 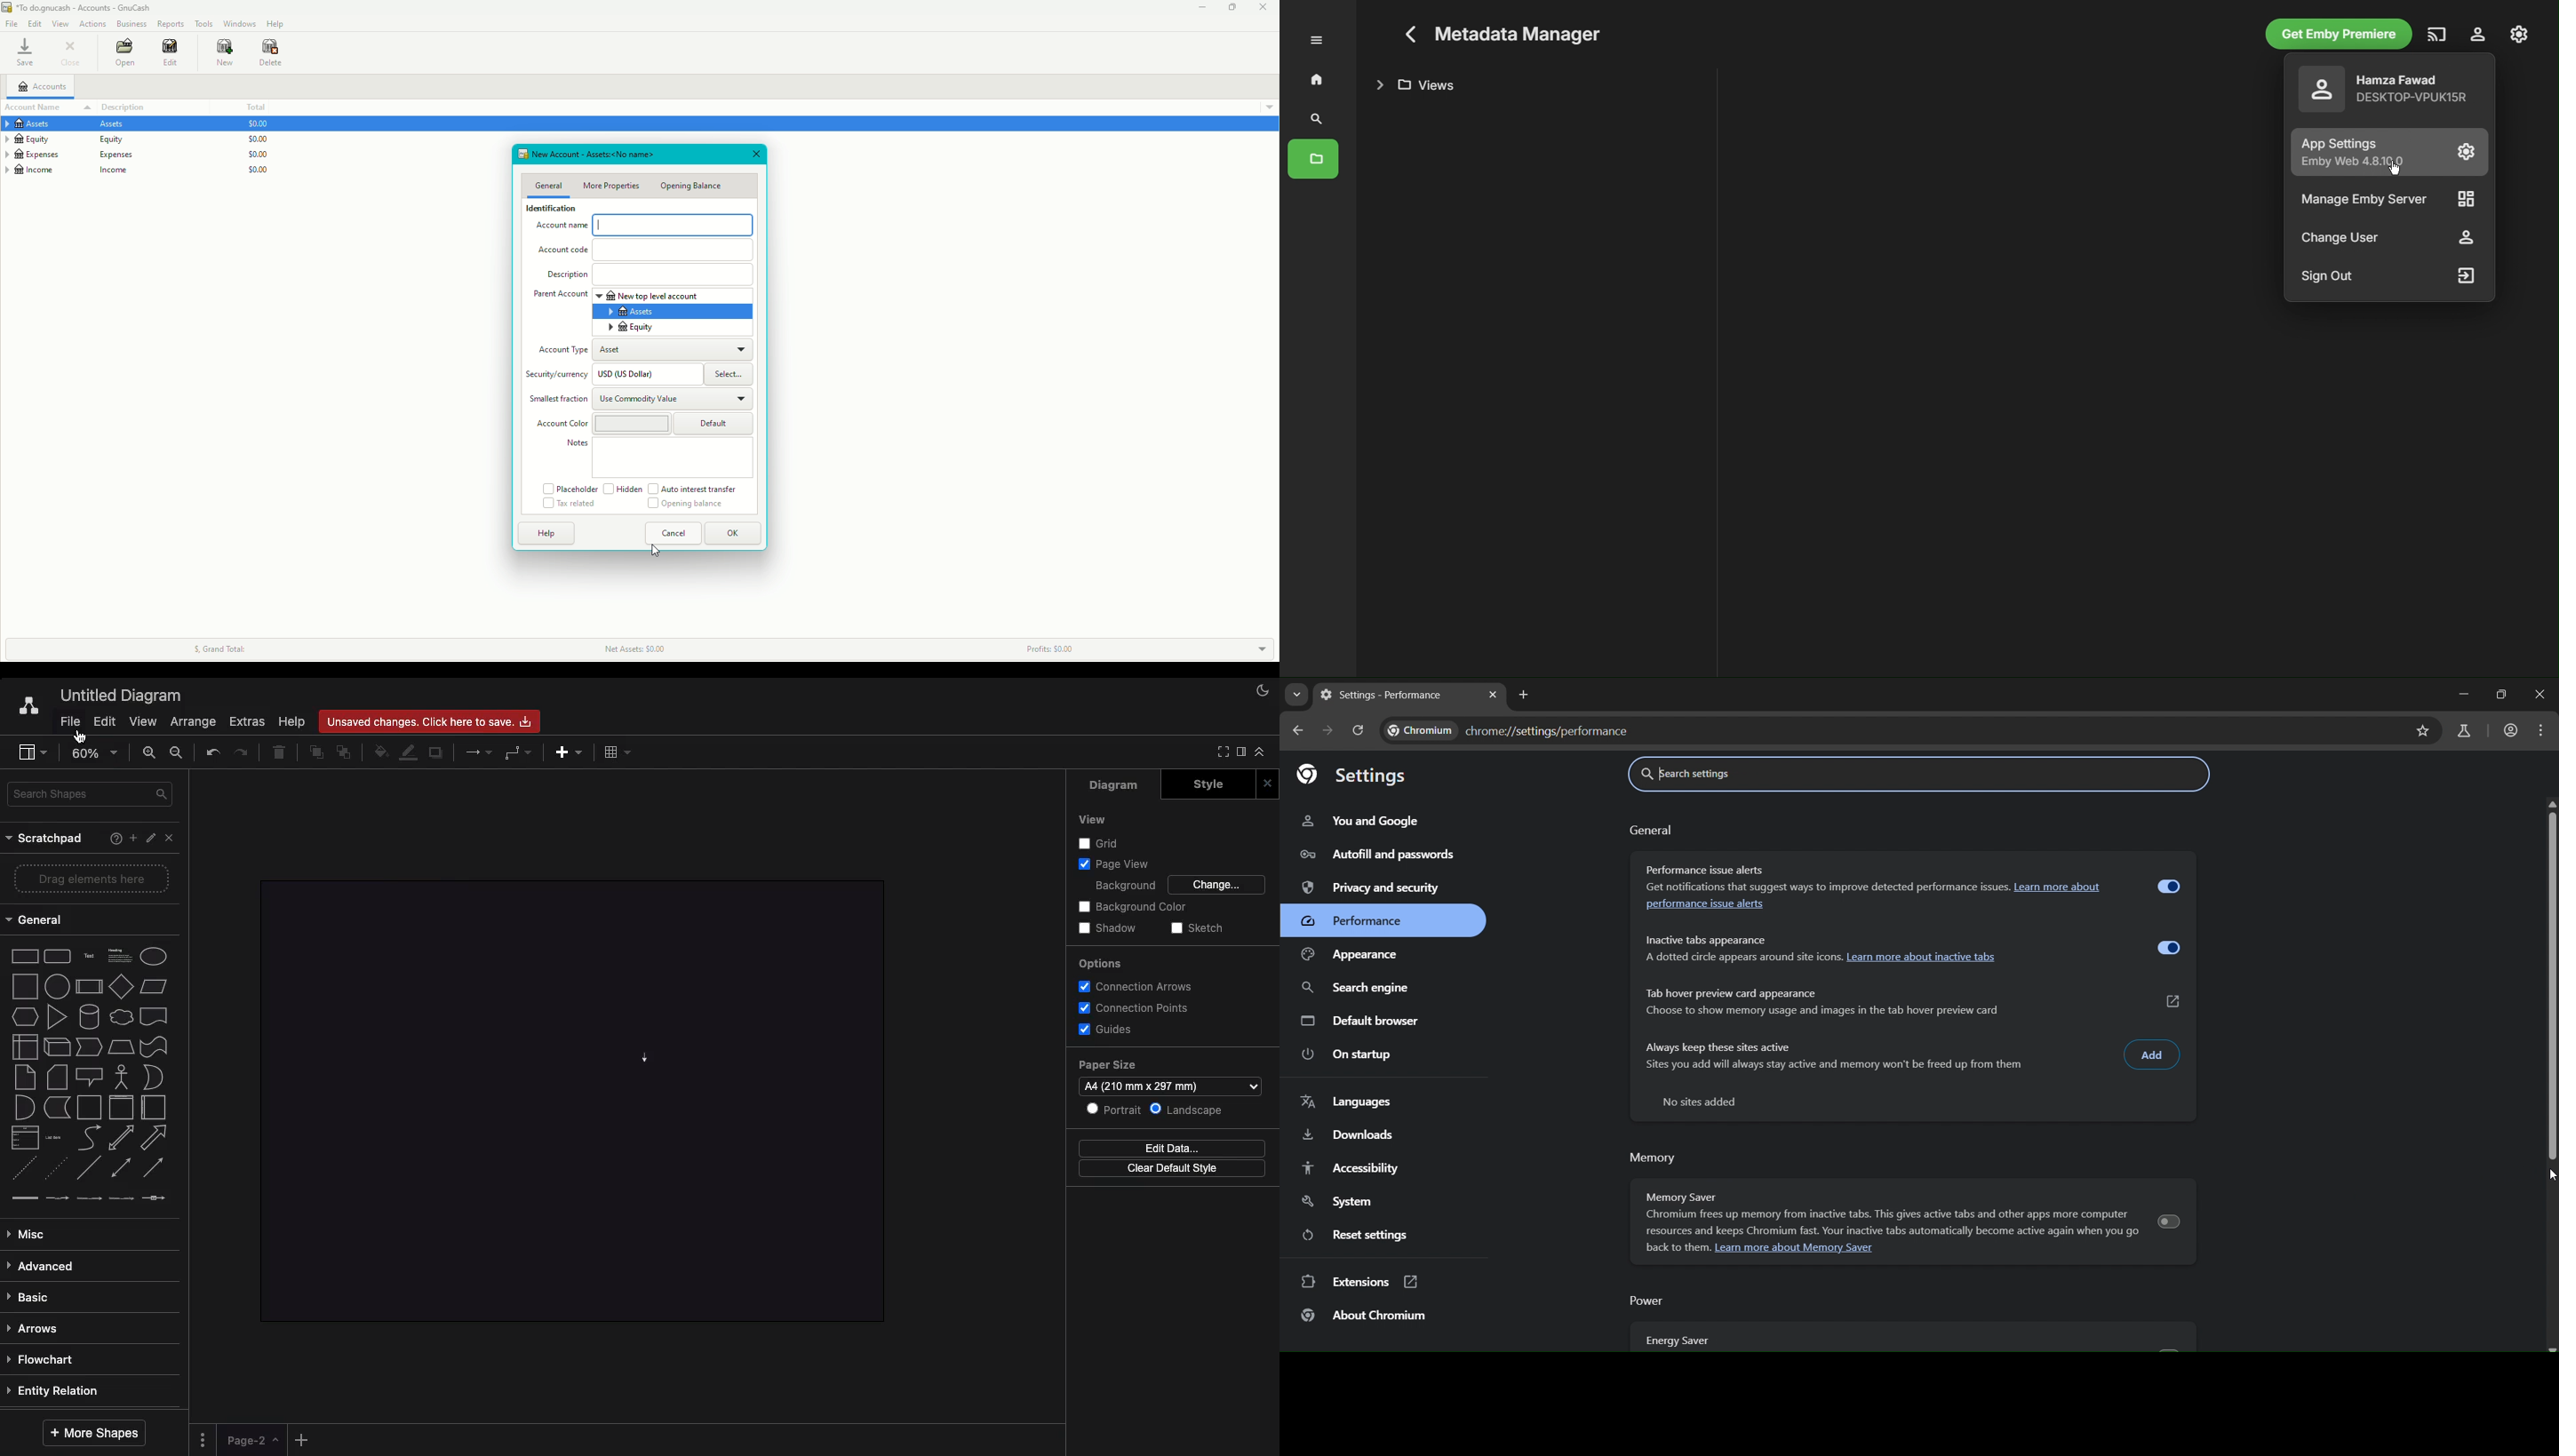 What do you see at coordinates (520, 752) in the screenshot?
I see `Waypoints` at bounding box center [520, 752].